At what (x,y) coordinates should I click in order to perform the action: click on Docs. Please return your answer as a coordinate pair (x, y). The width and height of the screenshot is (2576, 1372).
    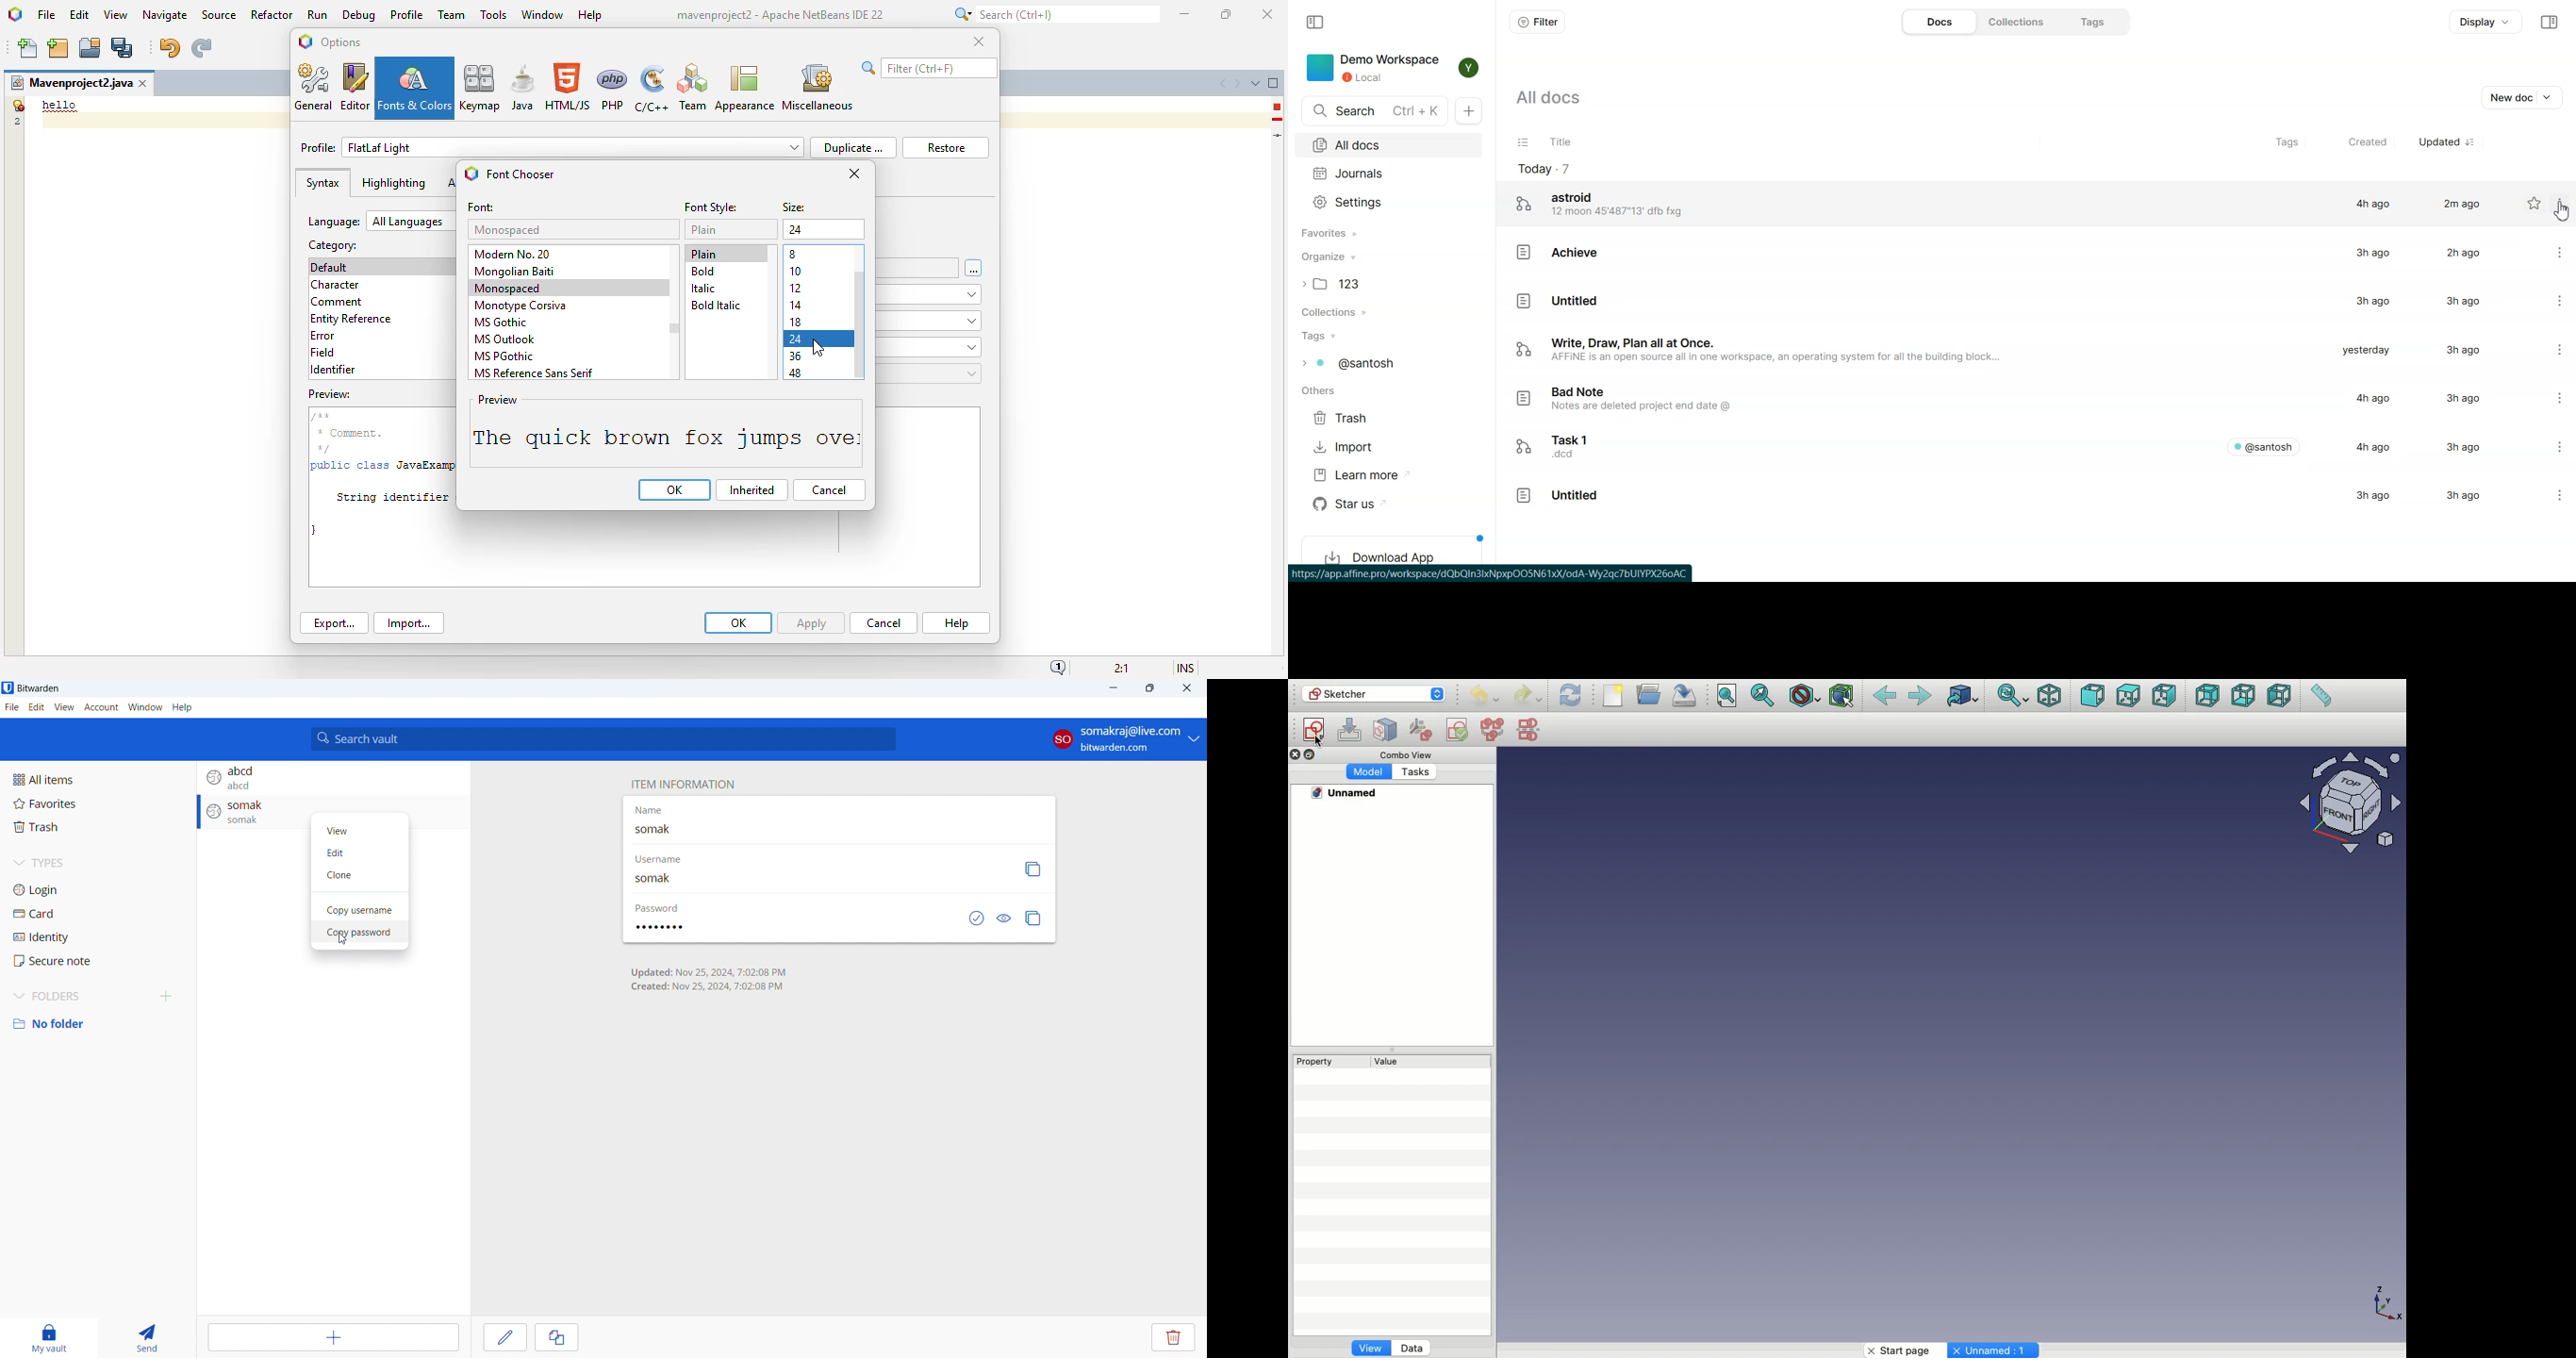
    Looking at the image, I should click on (1939, 22).